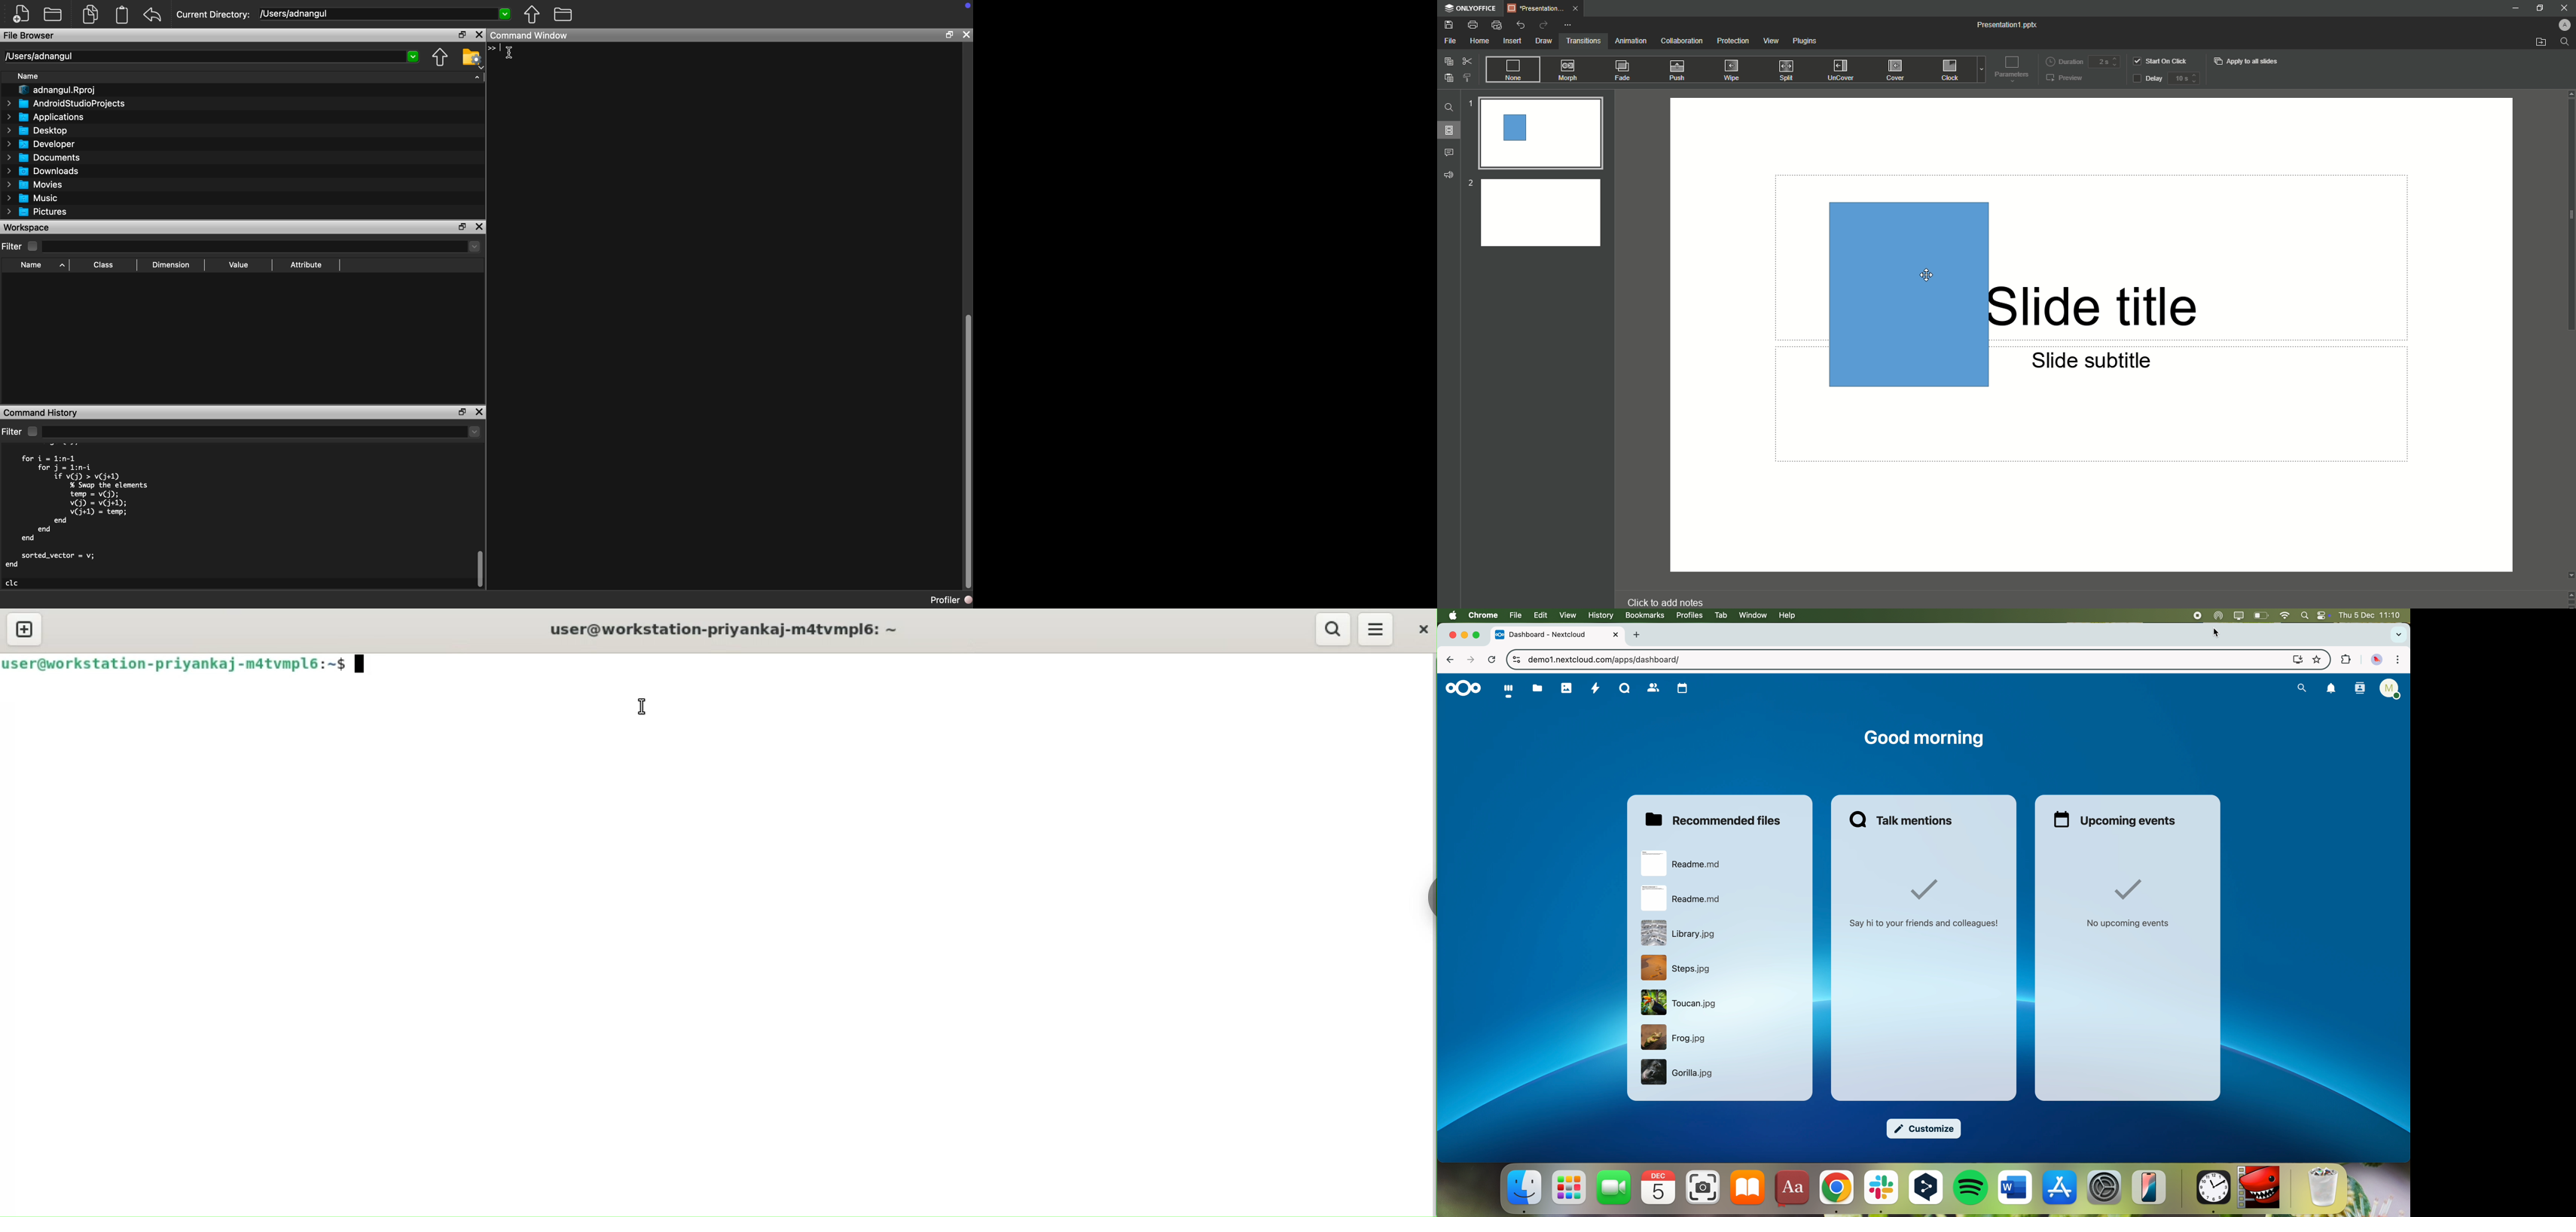 This screenshot has width=2576, height=1232. I want to click on Protection, so click(1733, 41).